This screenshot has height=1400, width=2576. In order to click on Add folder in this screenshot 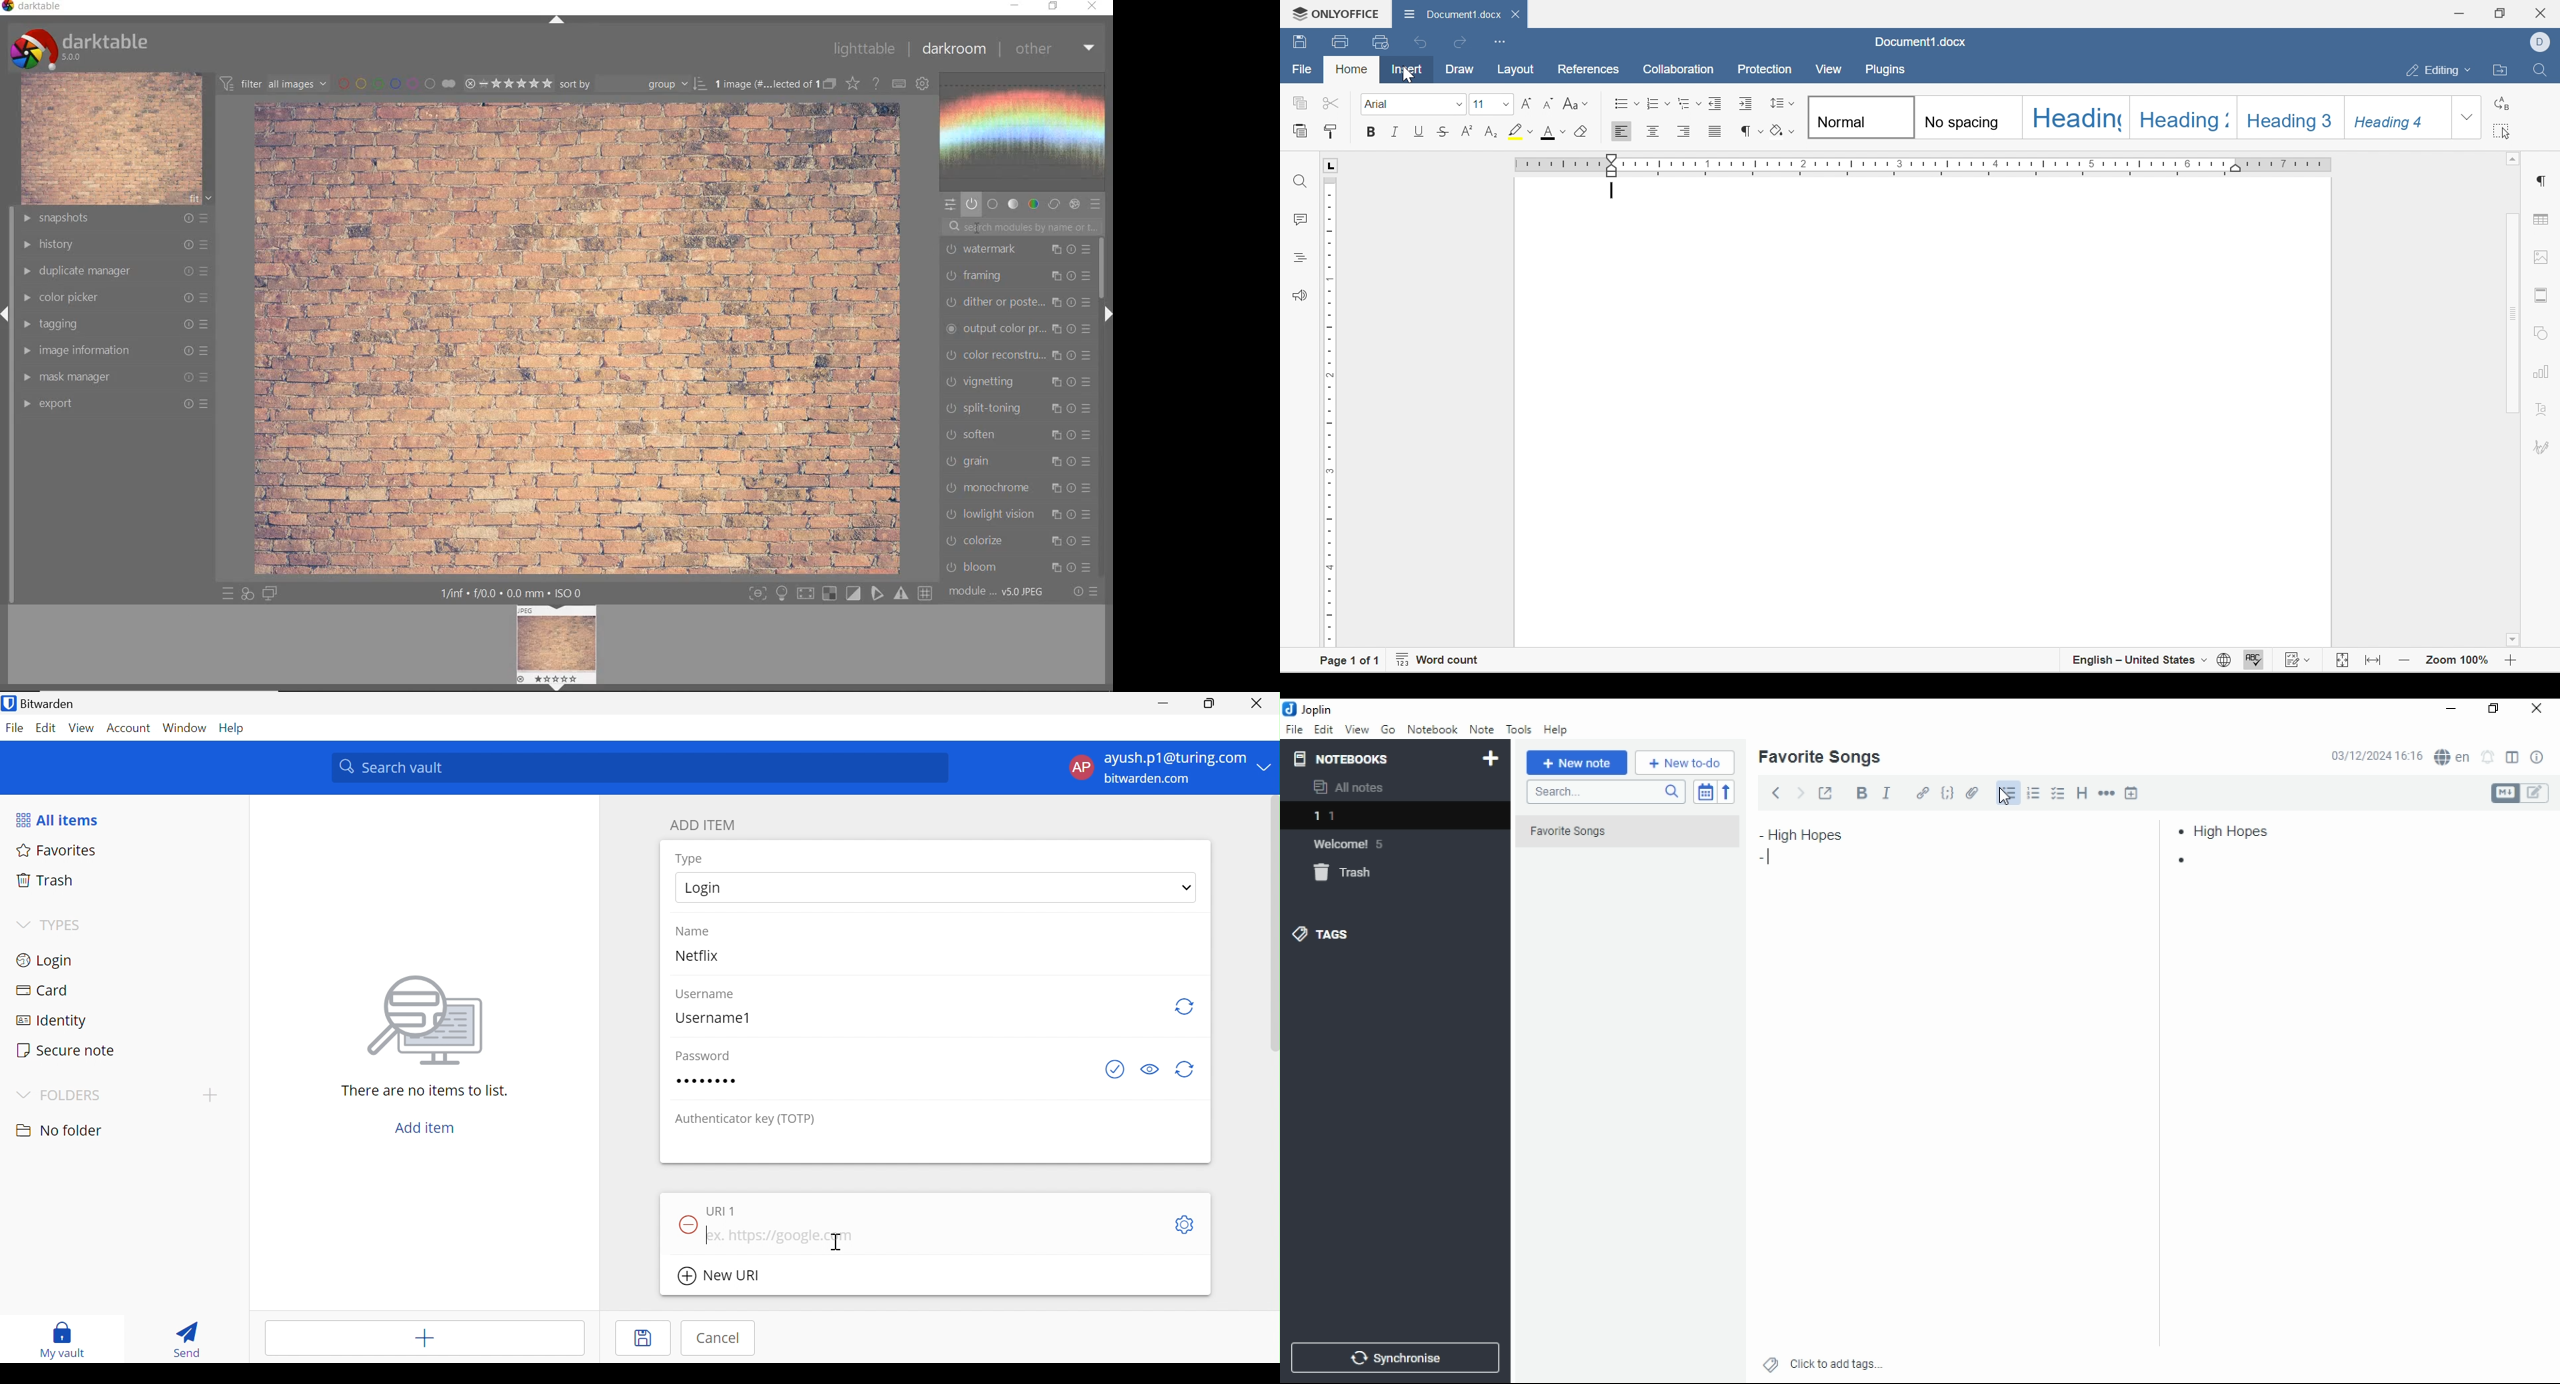, I will do `click(210, 1096)`.